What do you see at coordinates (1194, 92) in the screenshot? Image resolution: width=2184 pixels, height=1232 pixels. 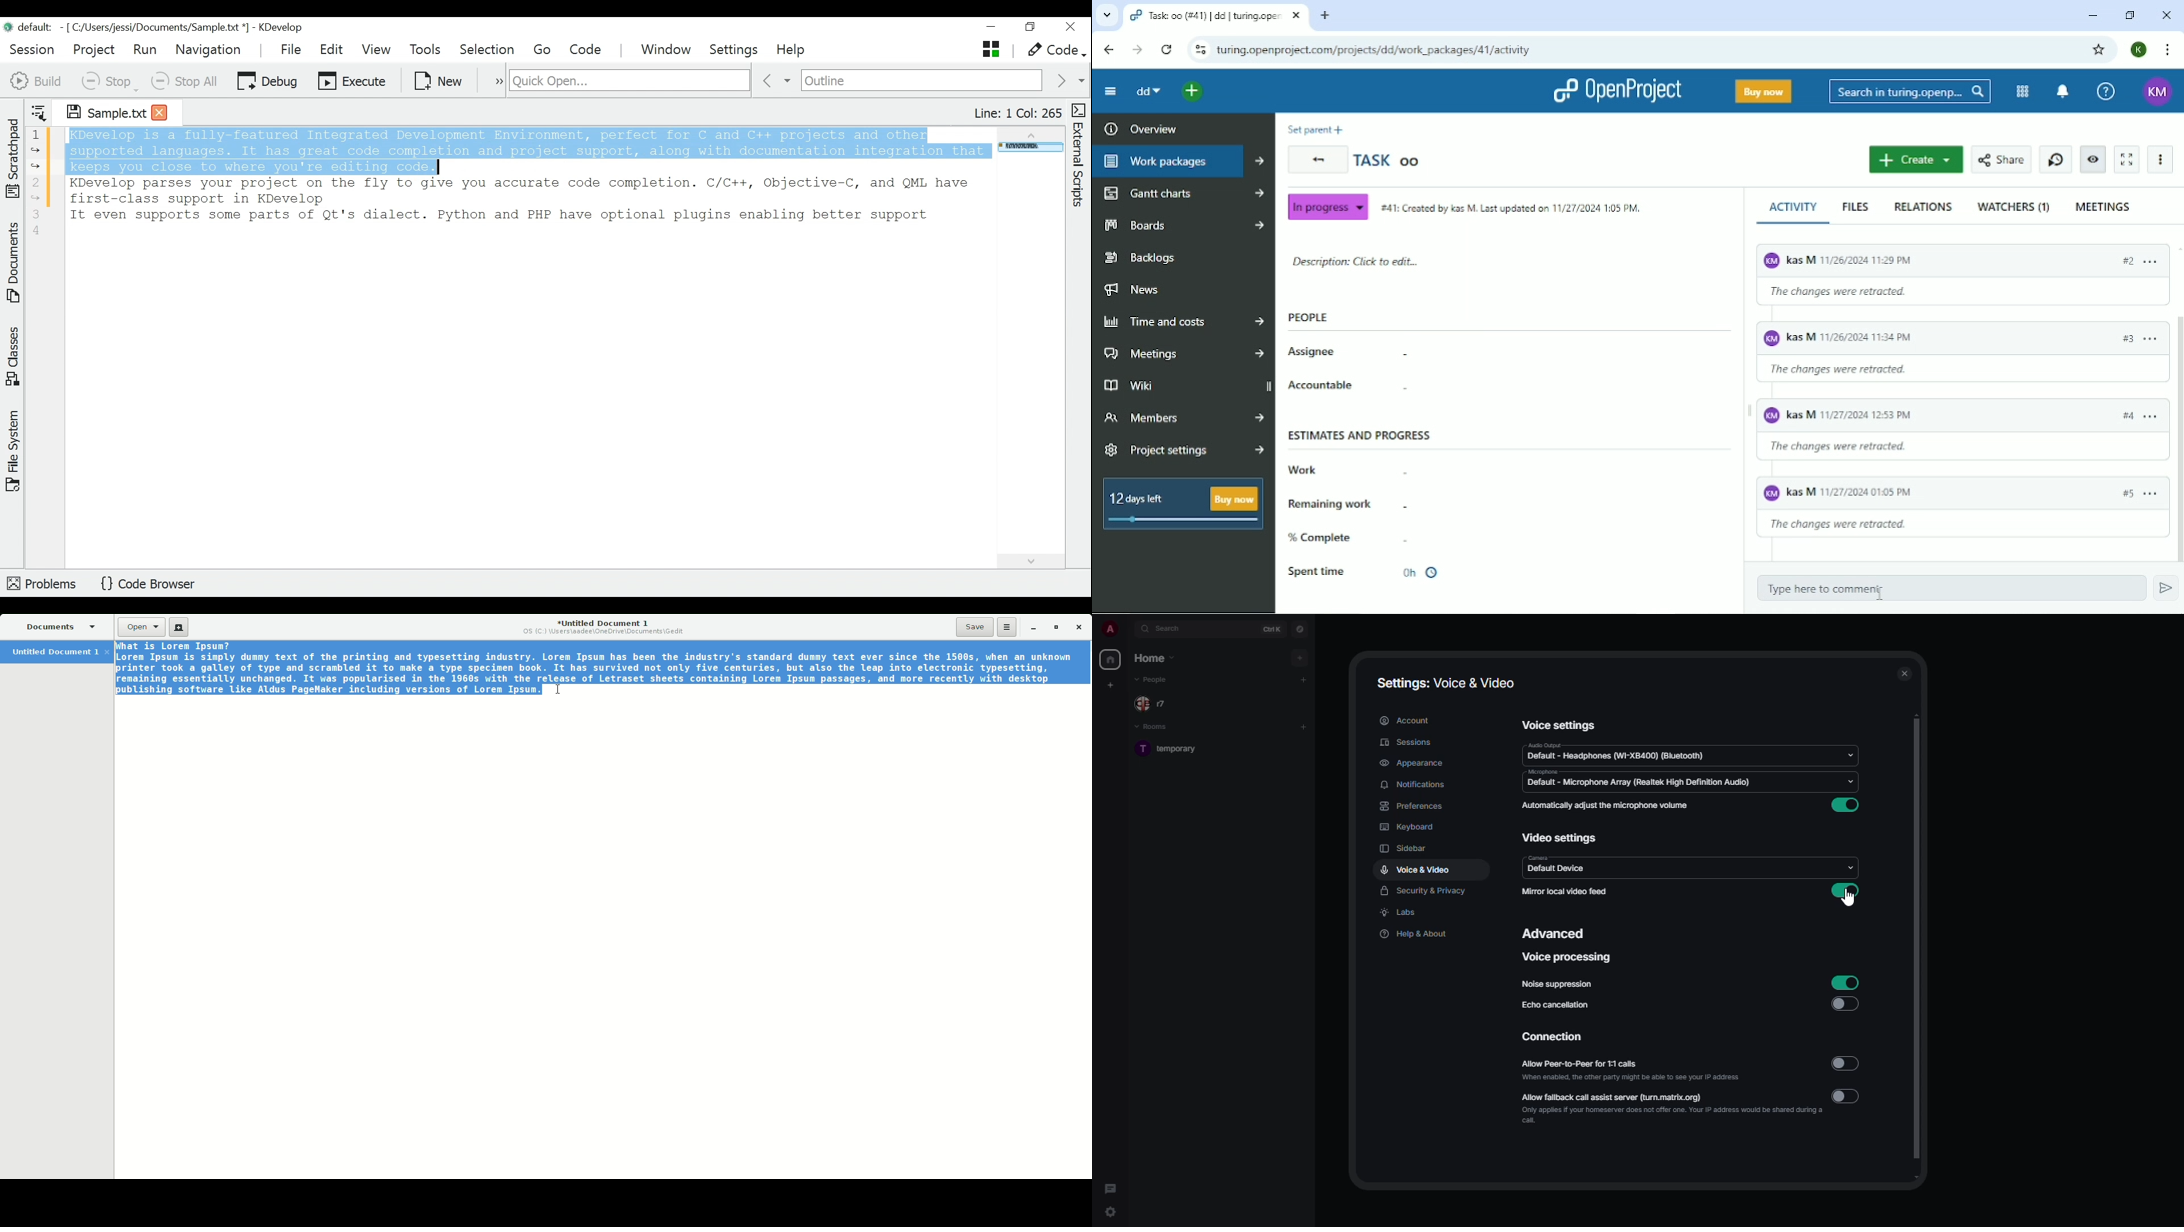 I see `Open quick add menu` at bounding box center [1194, 92].